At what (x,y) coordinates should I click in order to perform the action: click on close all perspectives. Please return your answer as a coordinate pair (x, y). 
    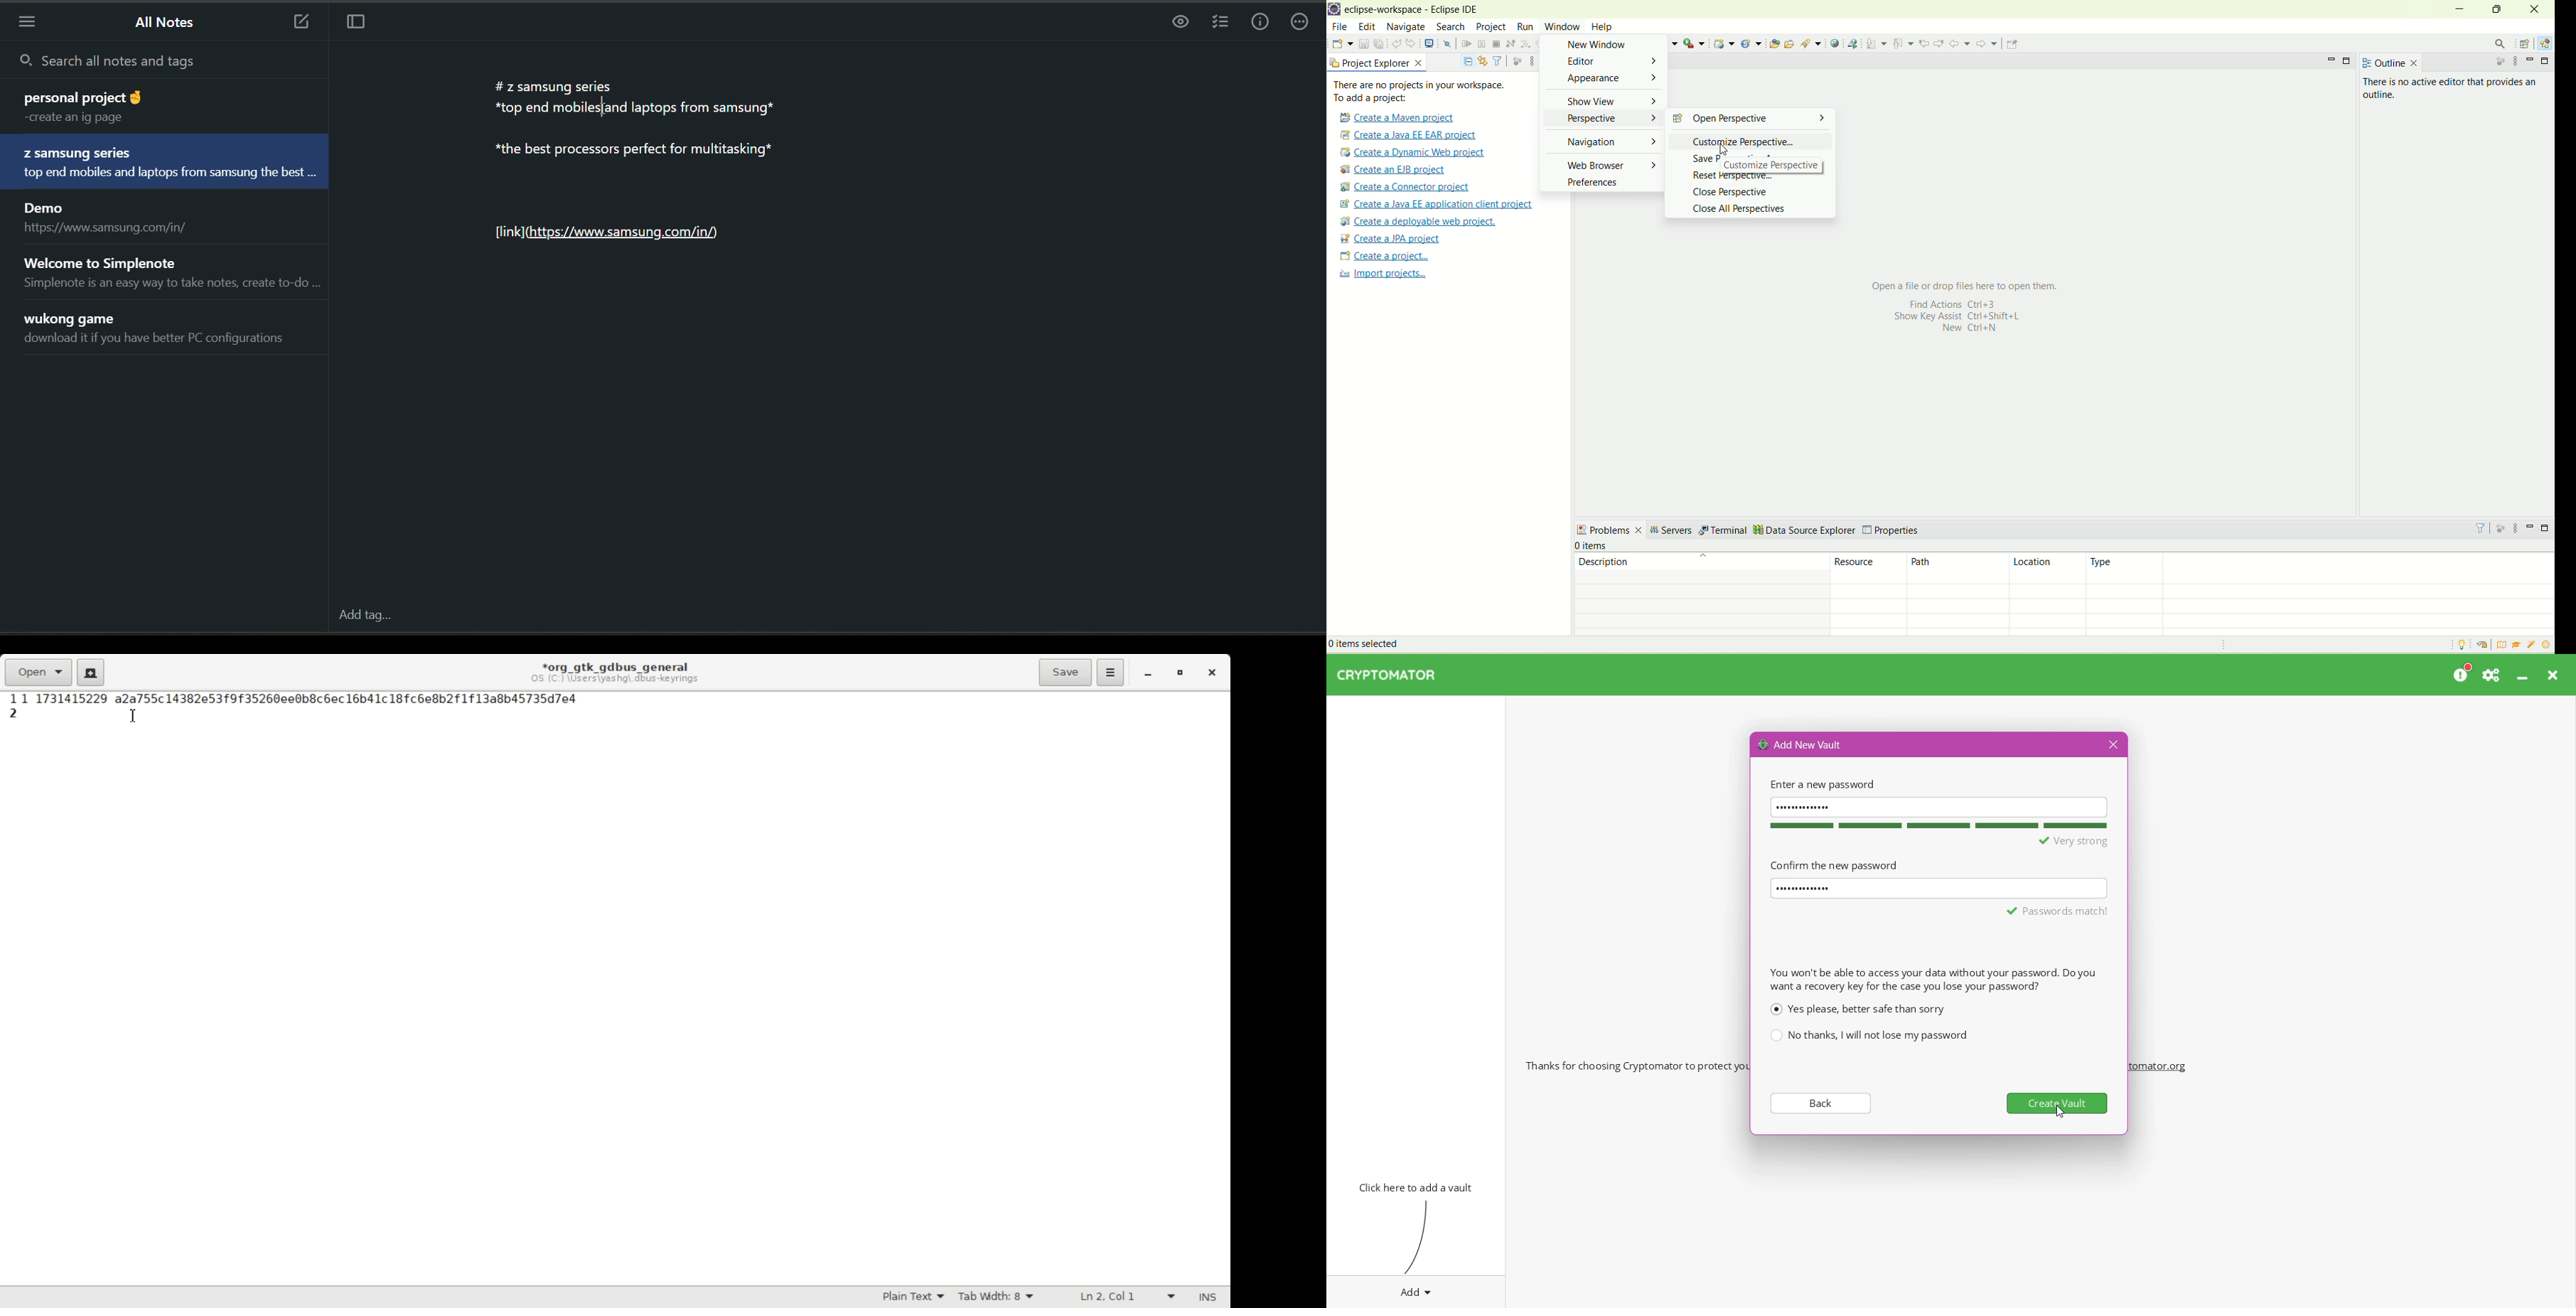
    Looking at the image, I should click on (1742, 209).